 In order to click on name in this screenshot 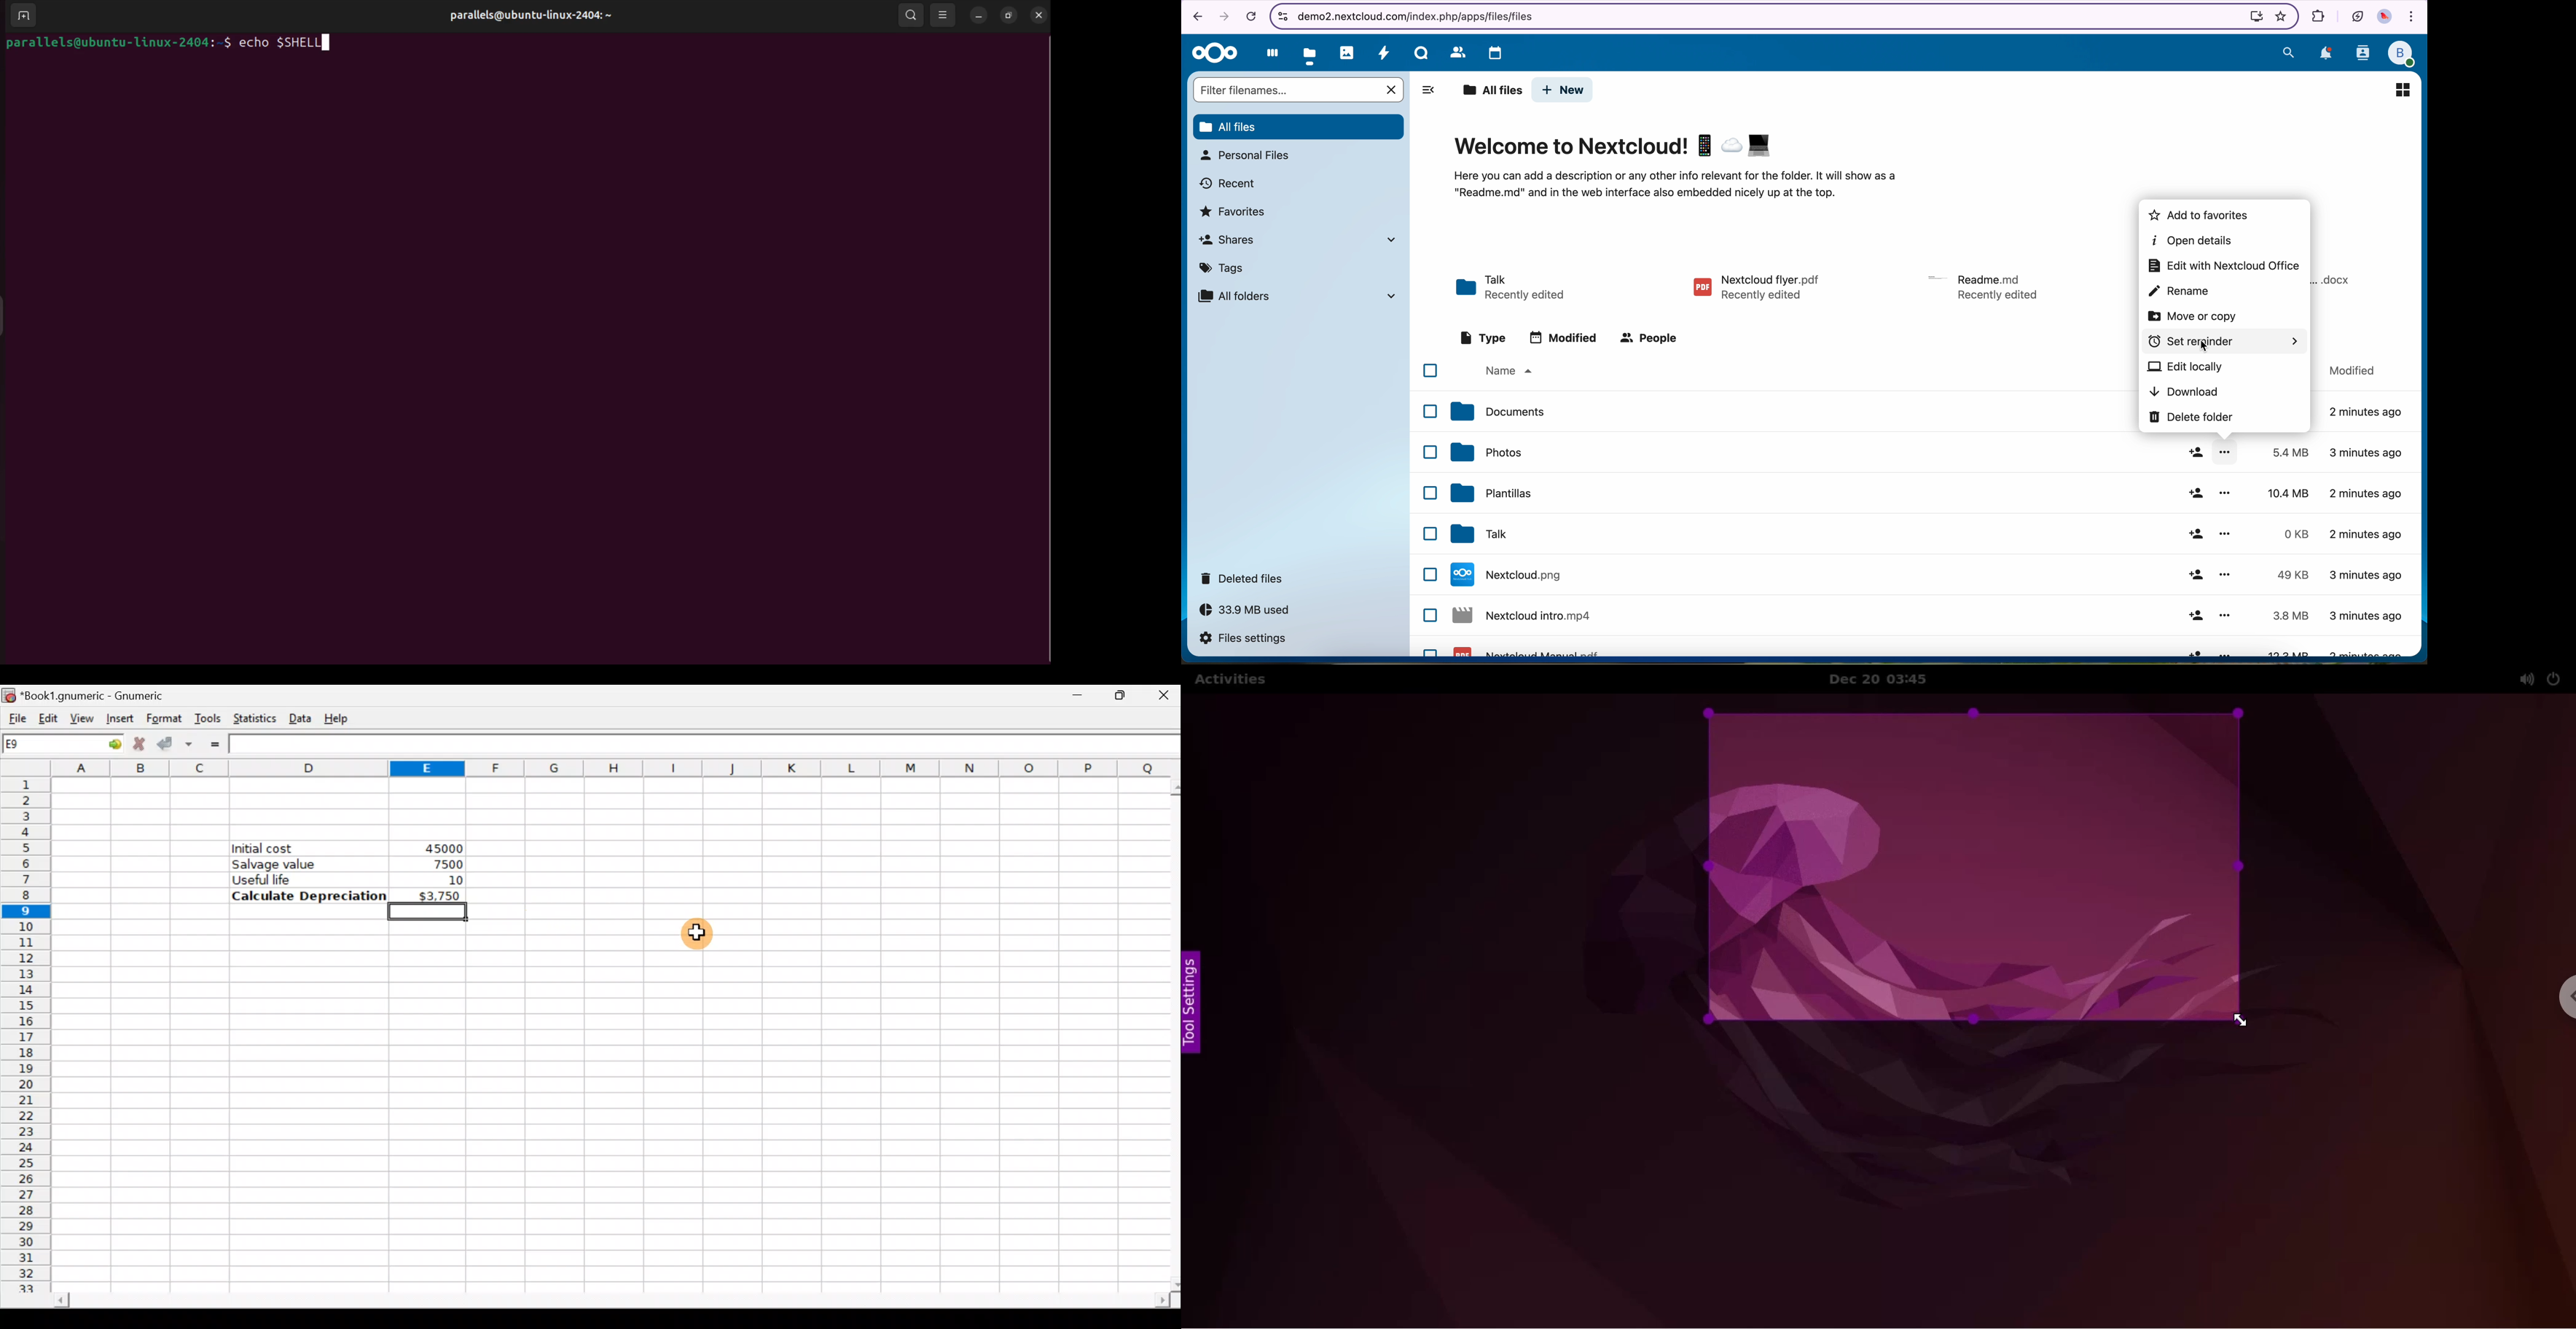, I will do `click(1514, 371)`.